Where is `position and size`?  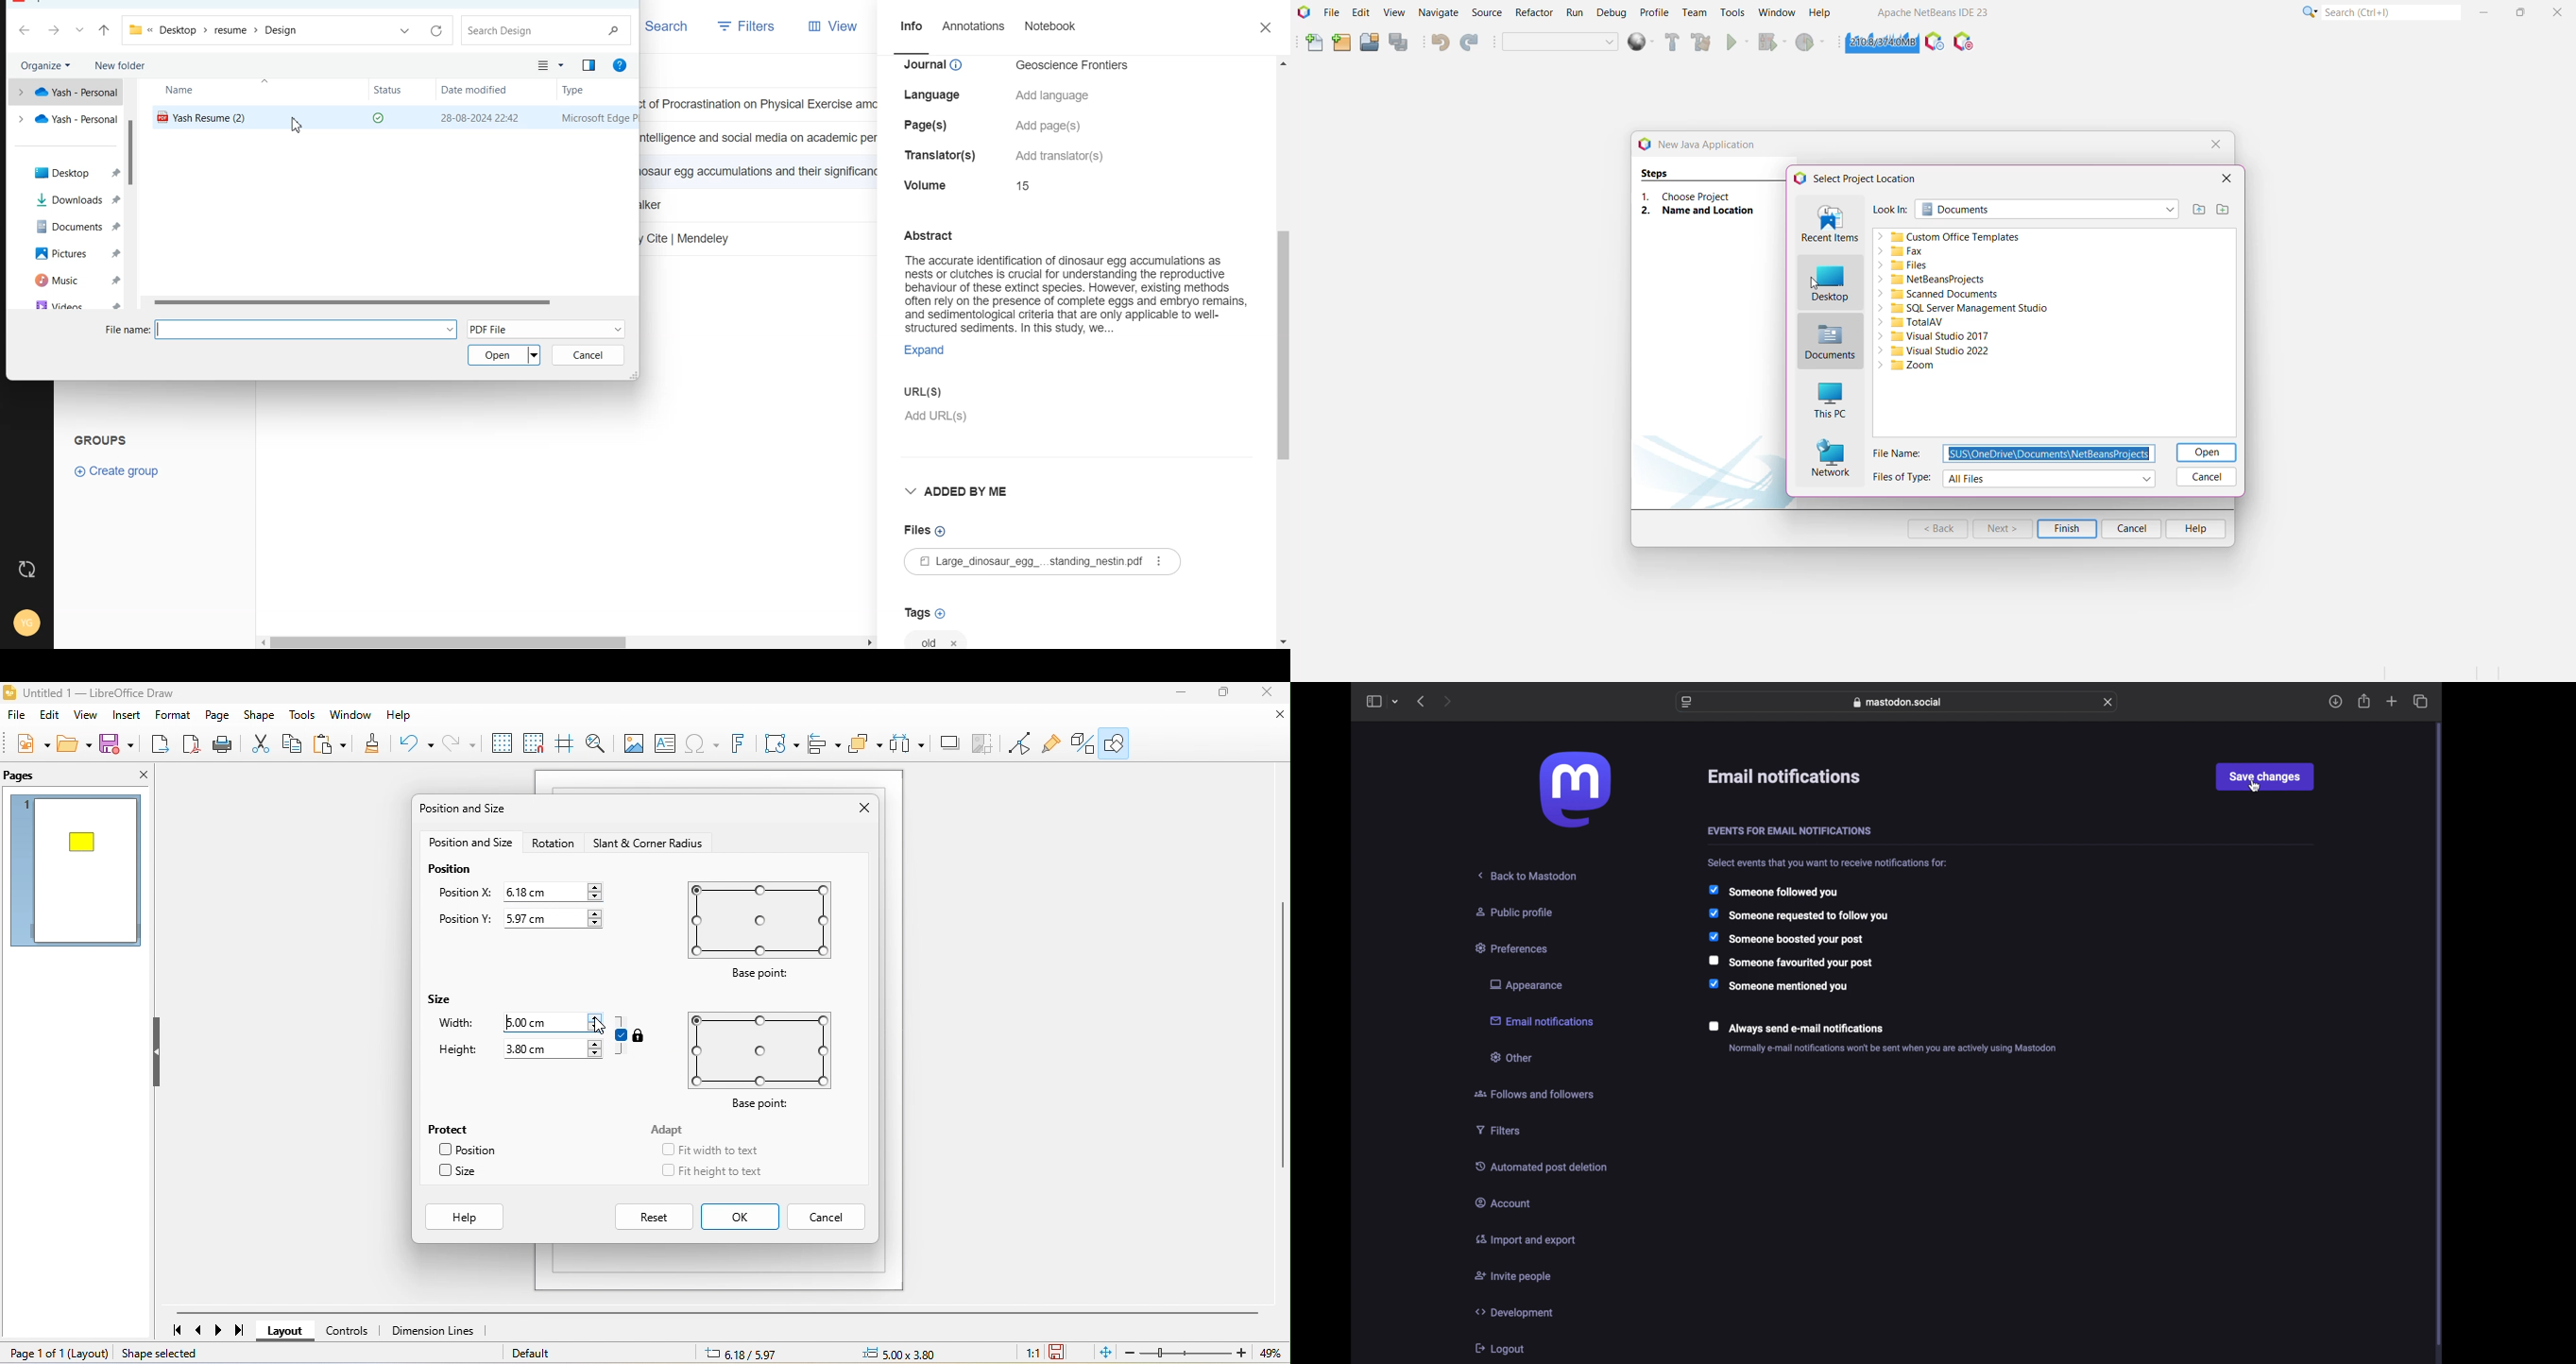 position and size is located at coordinates (474, 845).